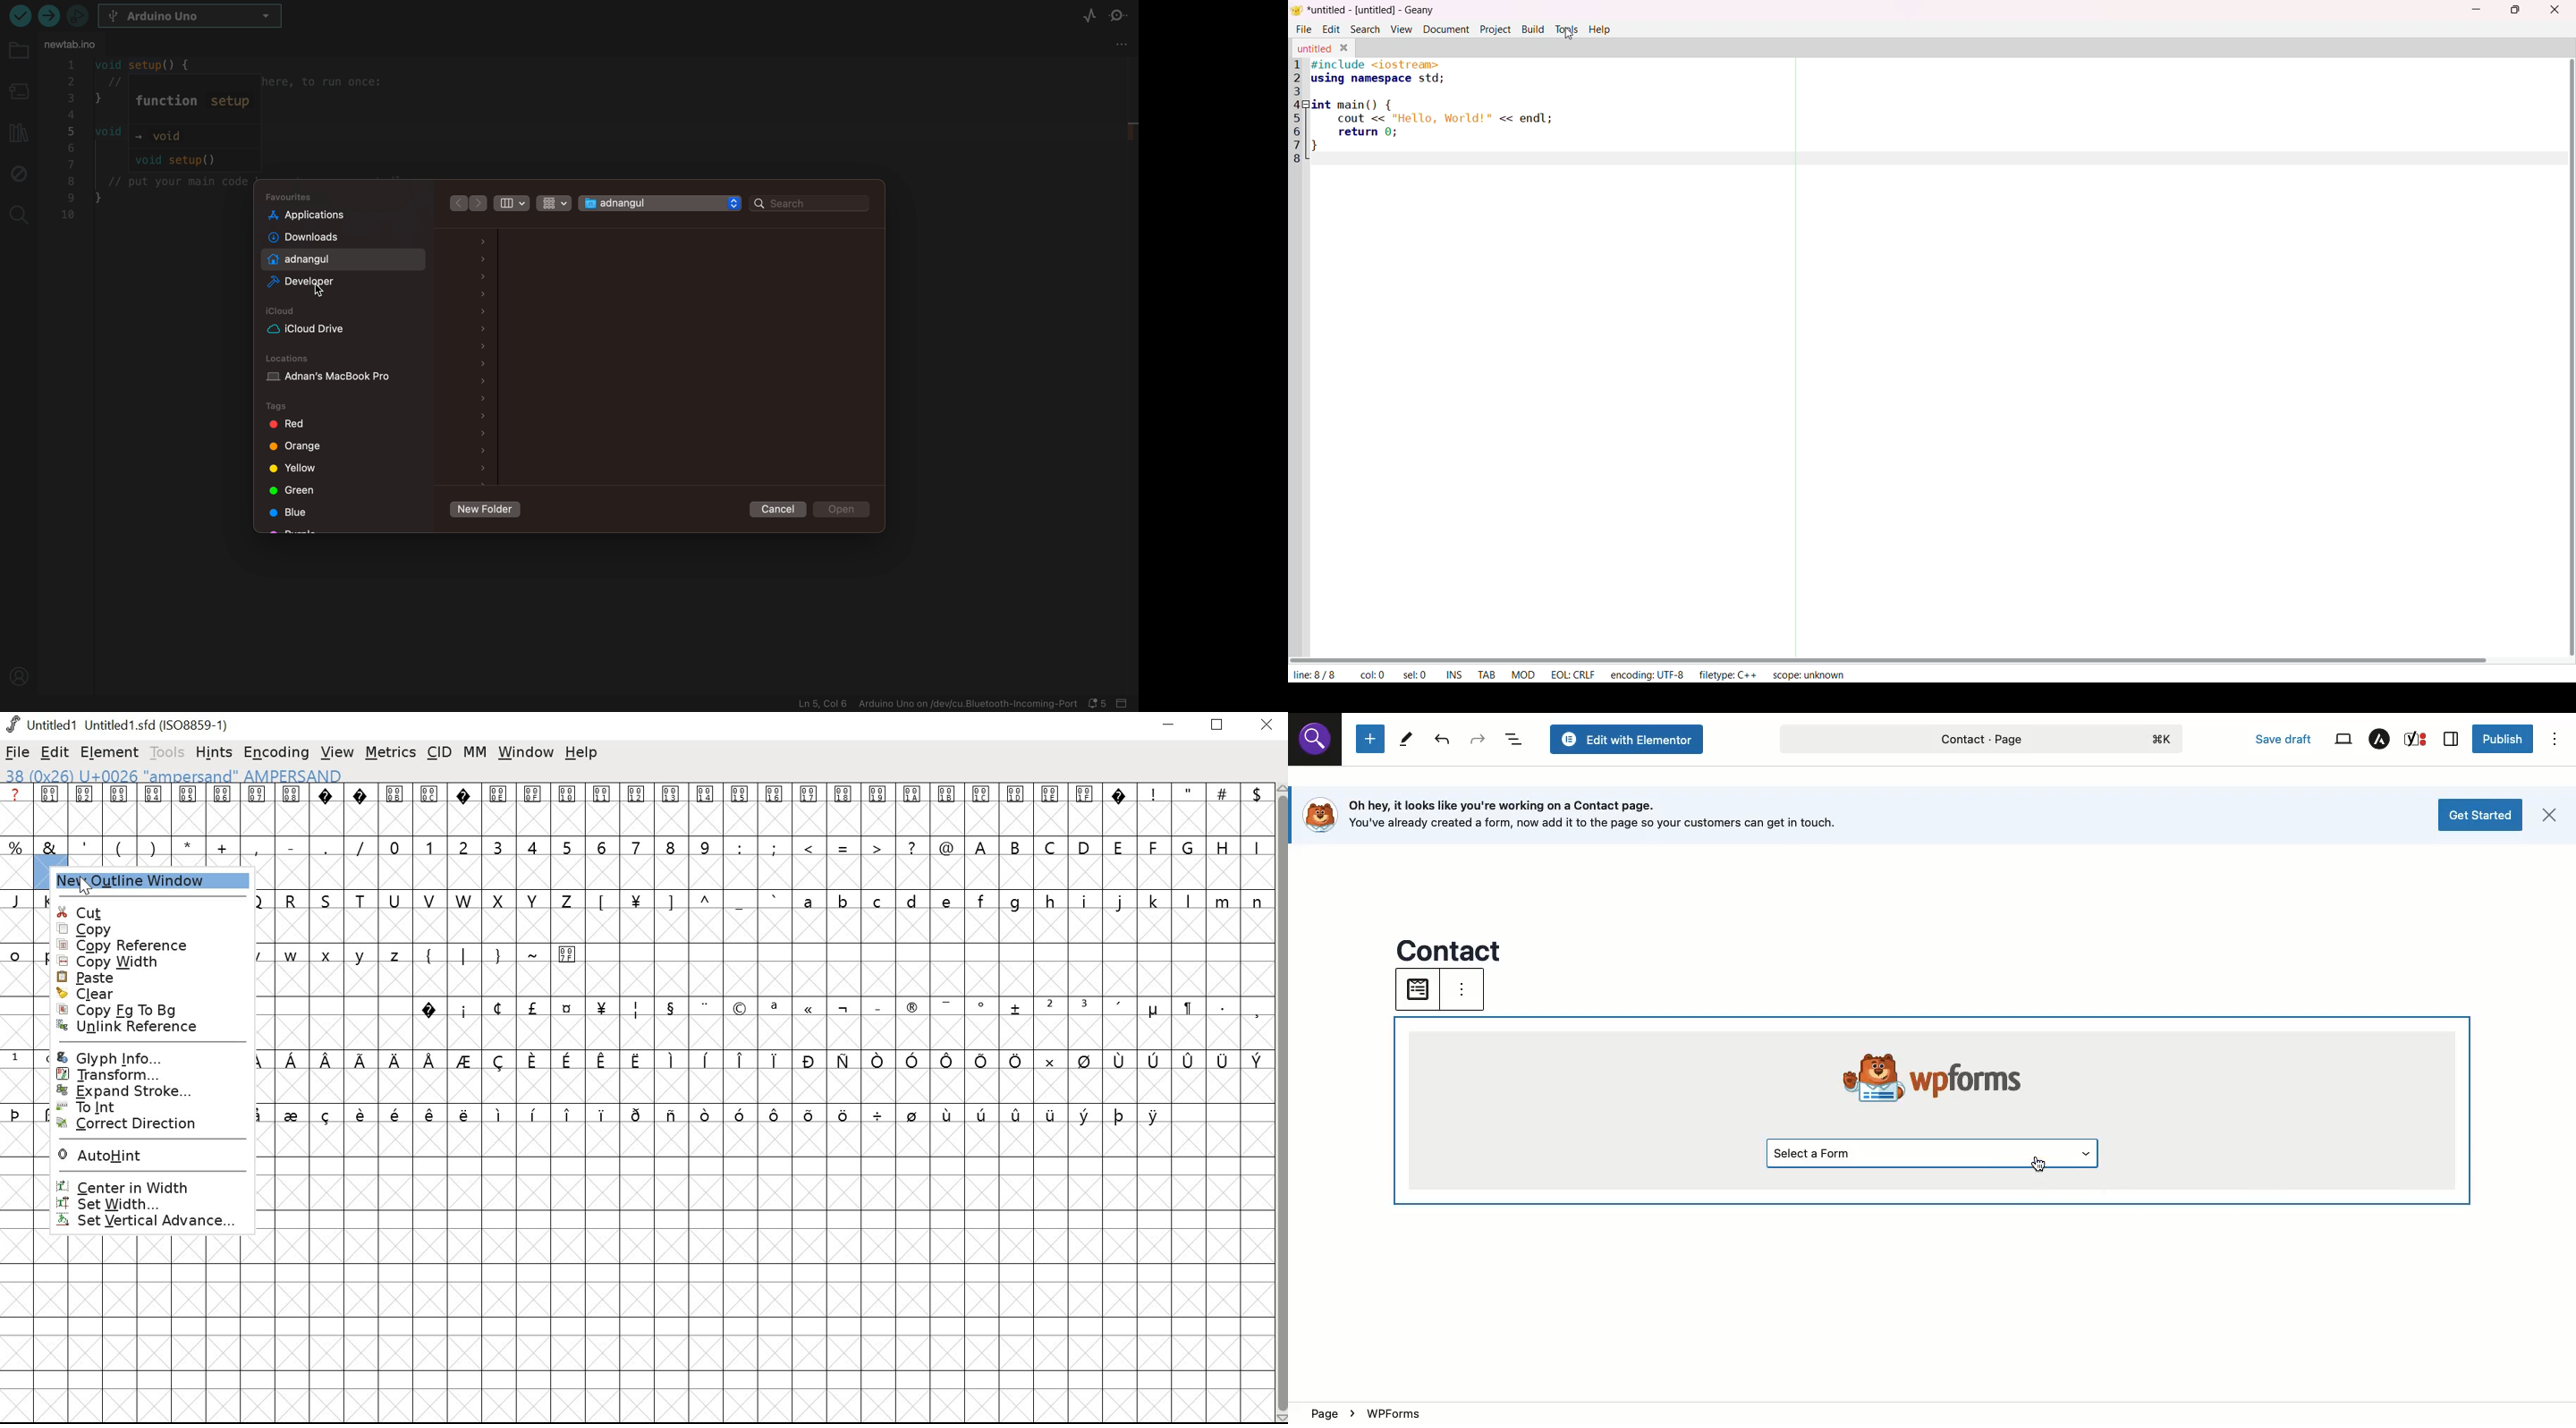 The height and width of the screenshot is (1428, 2576). Describe the element at coordinates (1280, 1103) in the screenshot. I see `vertical scrollbar` at that location.